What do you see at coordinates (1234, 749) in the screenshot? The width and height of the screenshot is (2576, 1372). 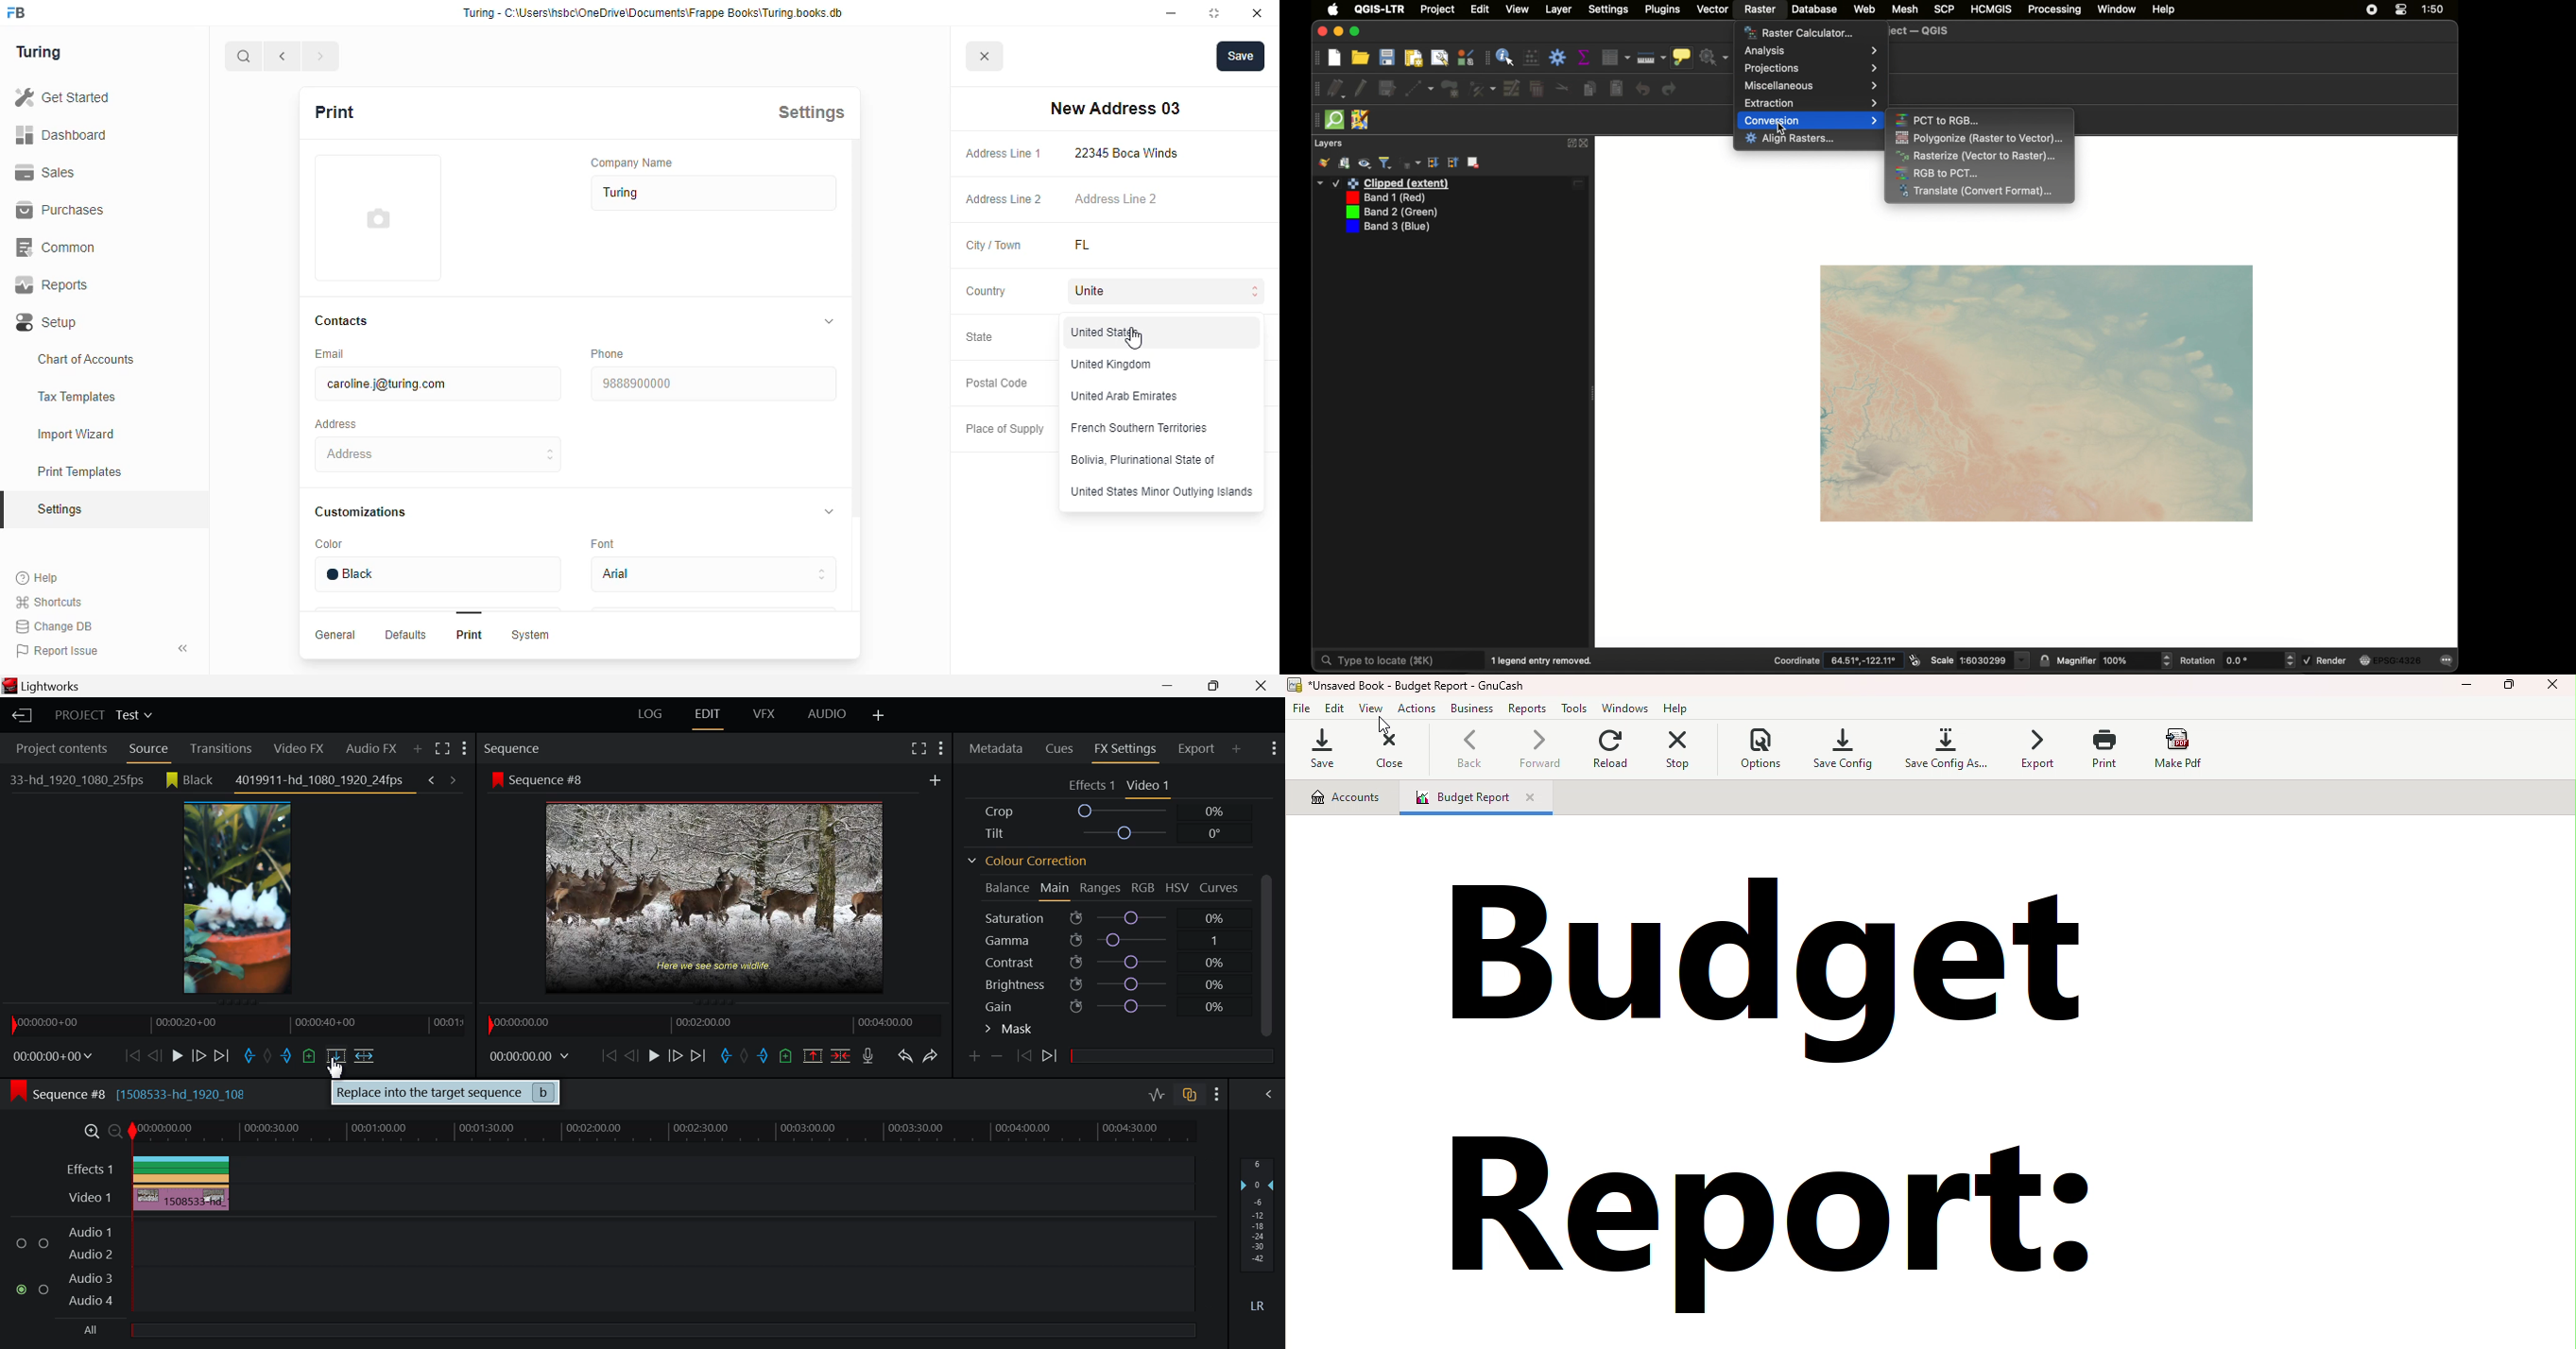 I see `Add Panel` at bounding box center [1234, 749].